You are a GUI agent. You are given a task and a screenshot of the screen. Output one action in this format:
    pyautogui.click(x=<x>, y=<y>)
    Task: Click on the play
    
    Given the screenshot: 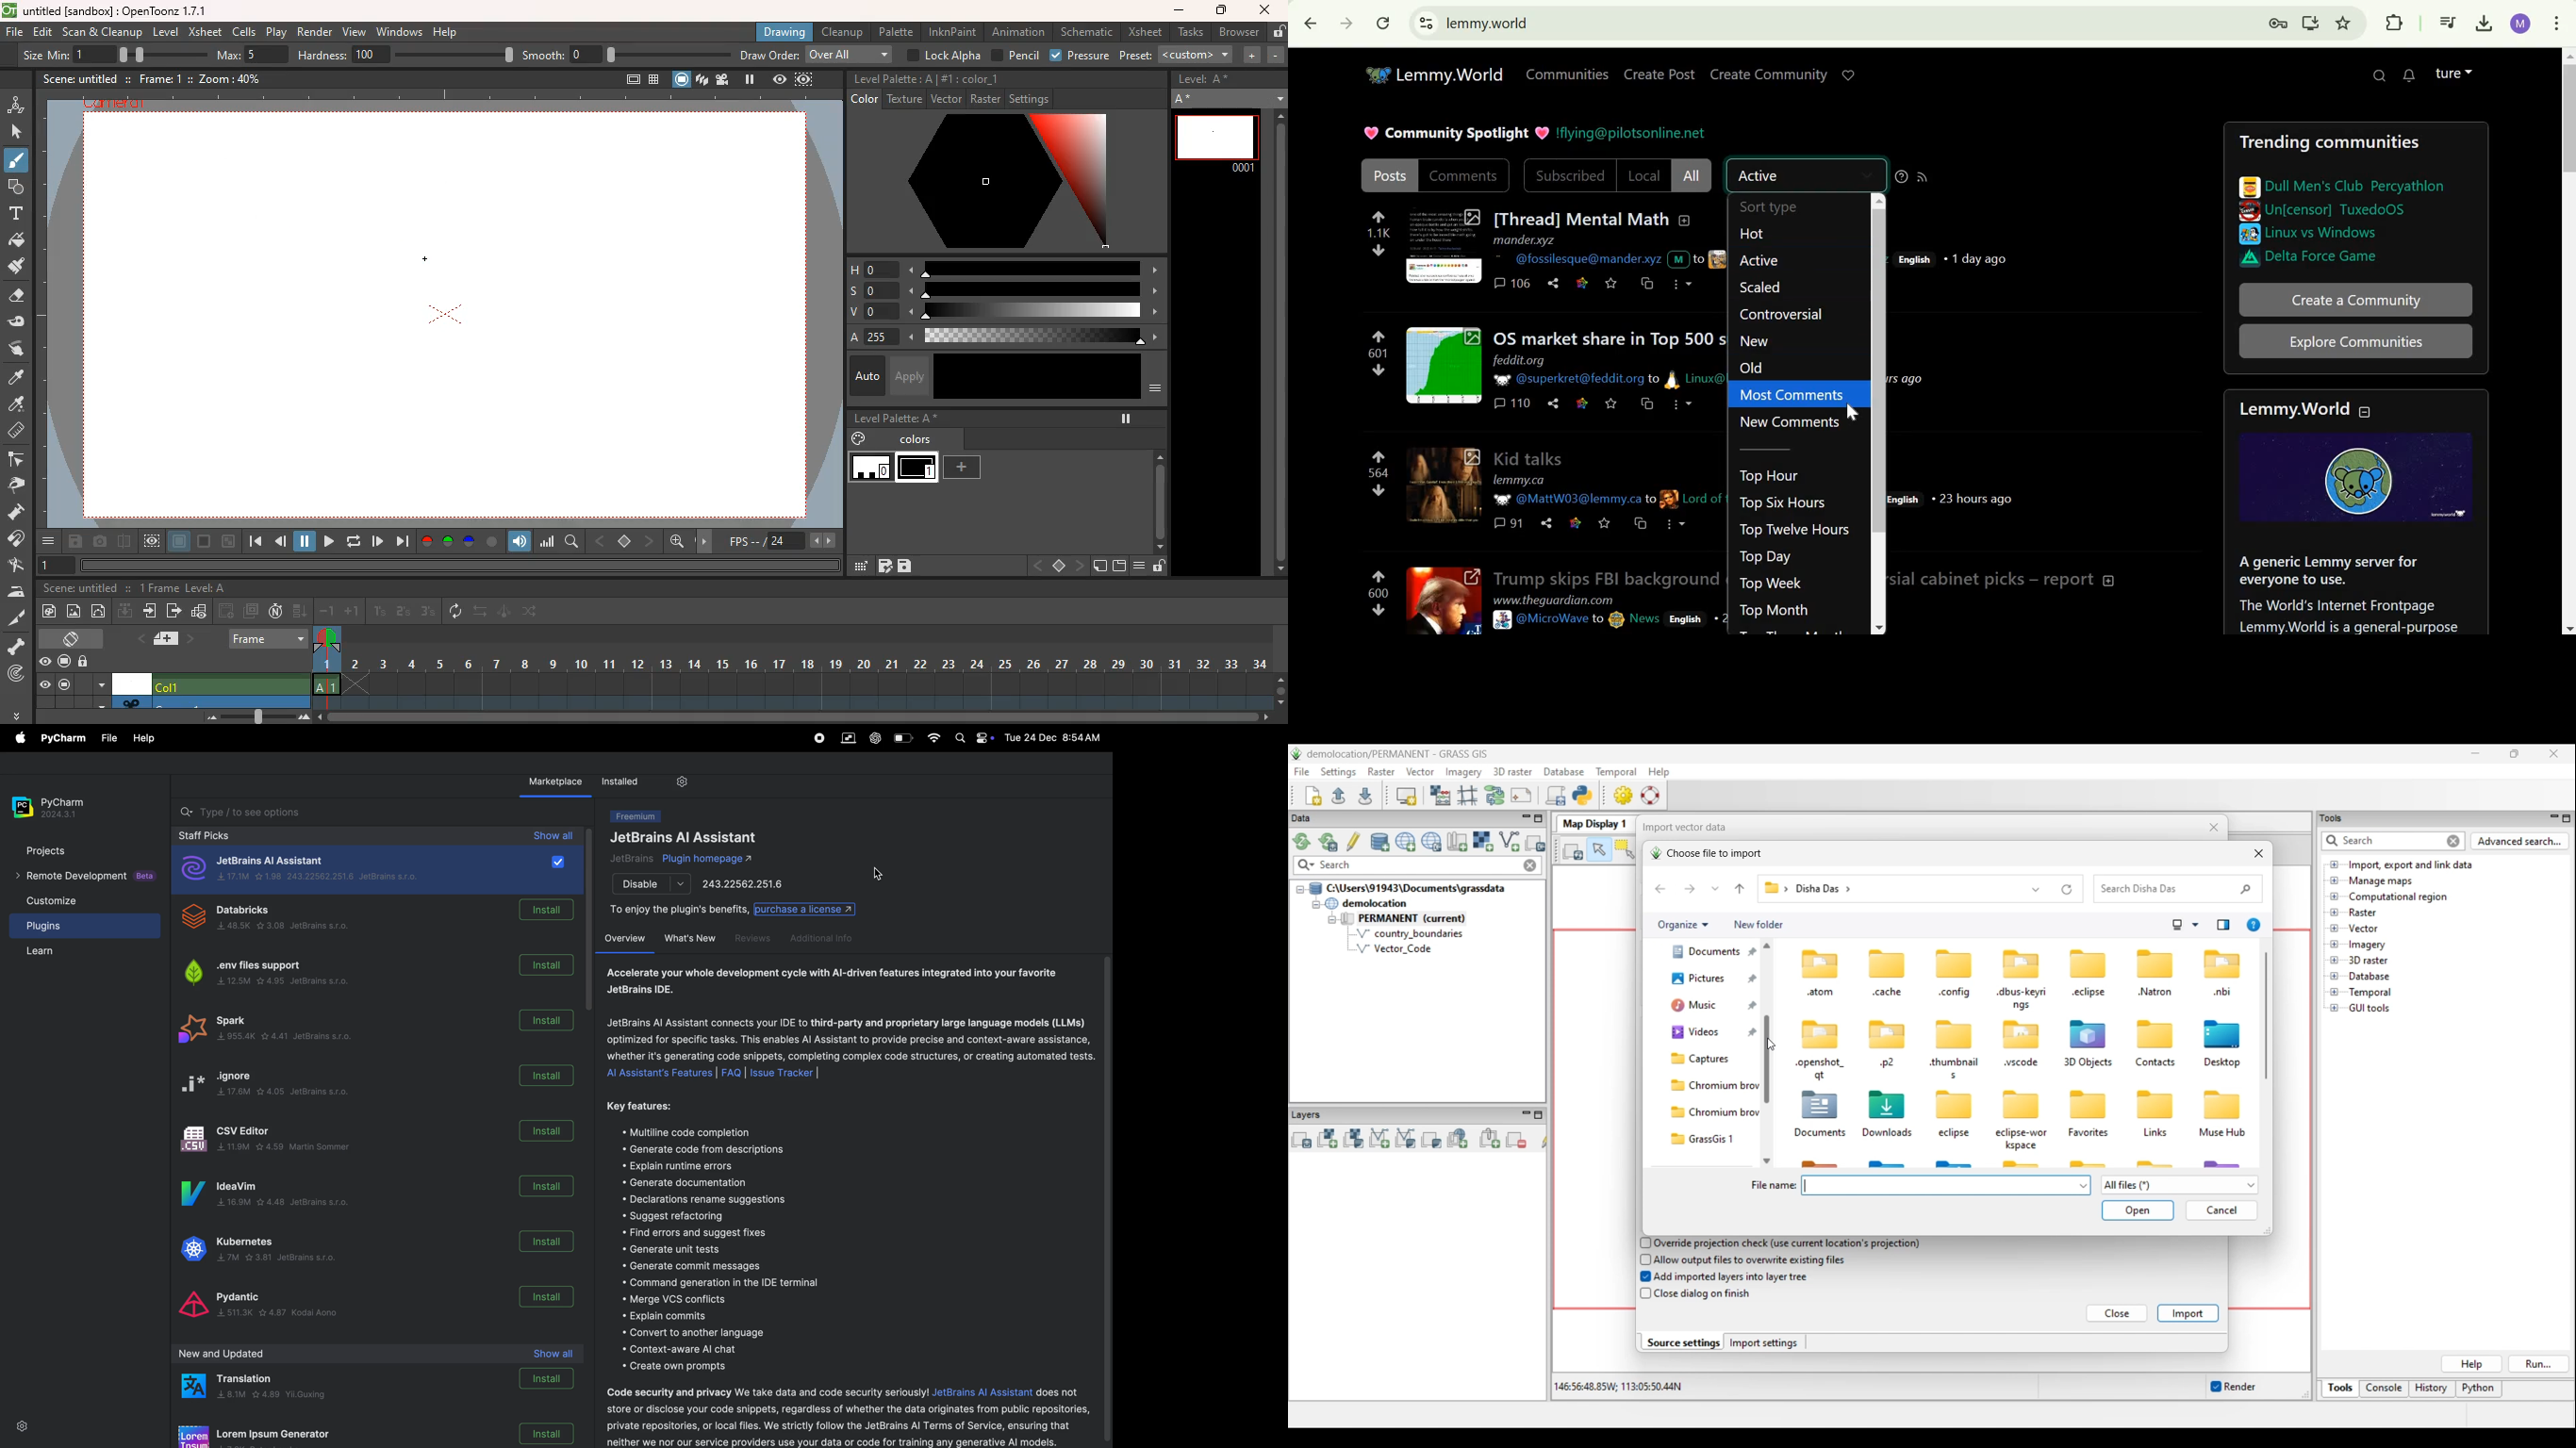 What is the action you would take?
    pyautogui.click(x=378, y=540)
    